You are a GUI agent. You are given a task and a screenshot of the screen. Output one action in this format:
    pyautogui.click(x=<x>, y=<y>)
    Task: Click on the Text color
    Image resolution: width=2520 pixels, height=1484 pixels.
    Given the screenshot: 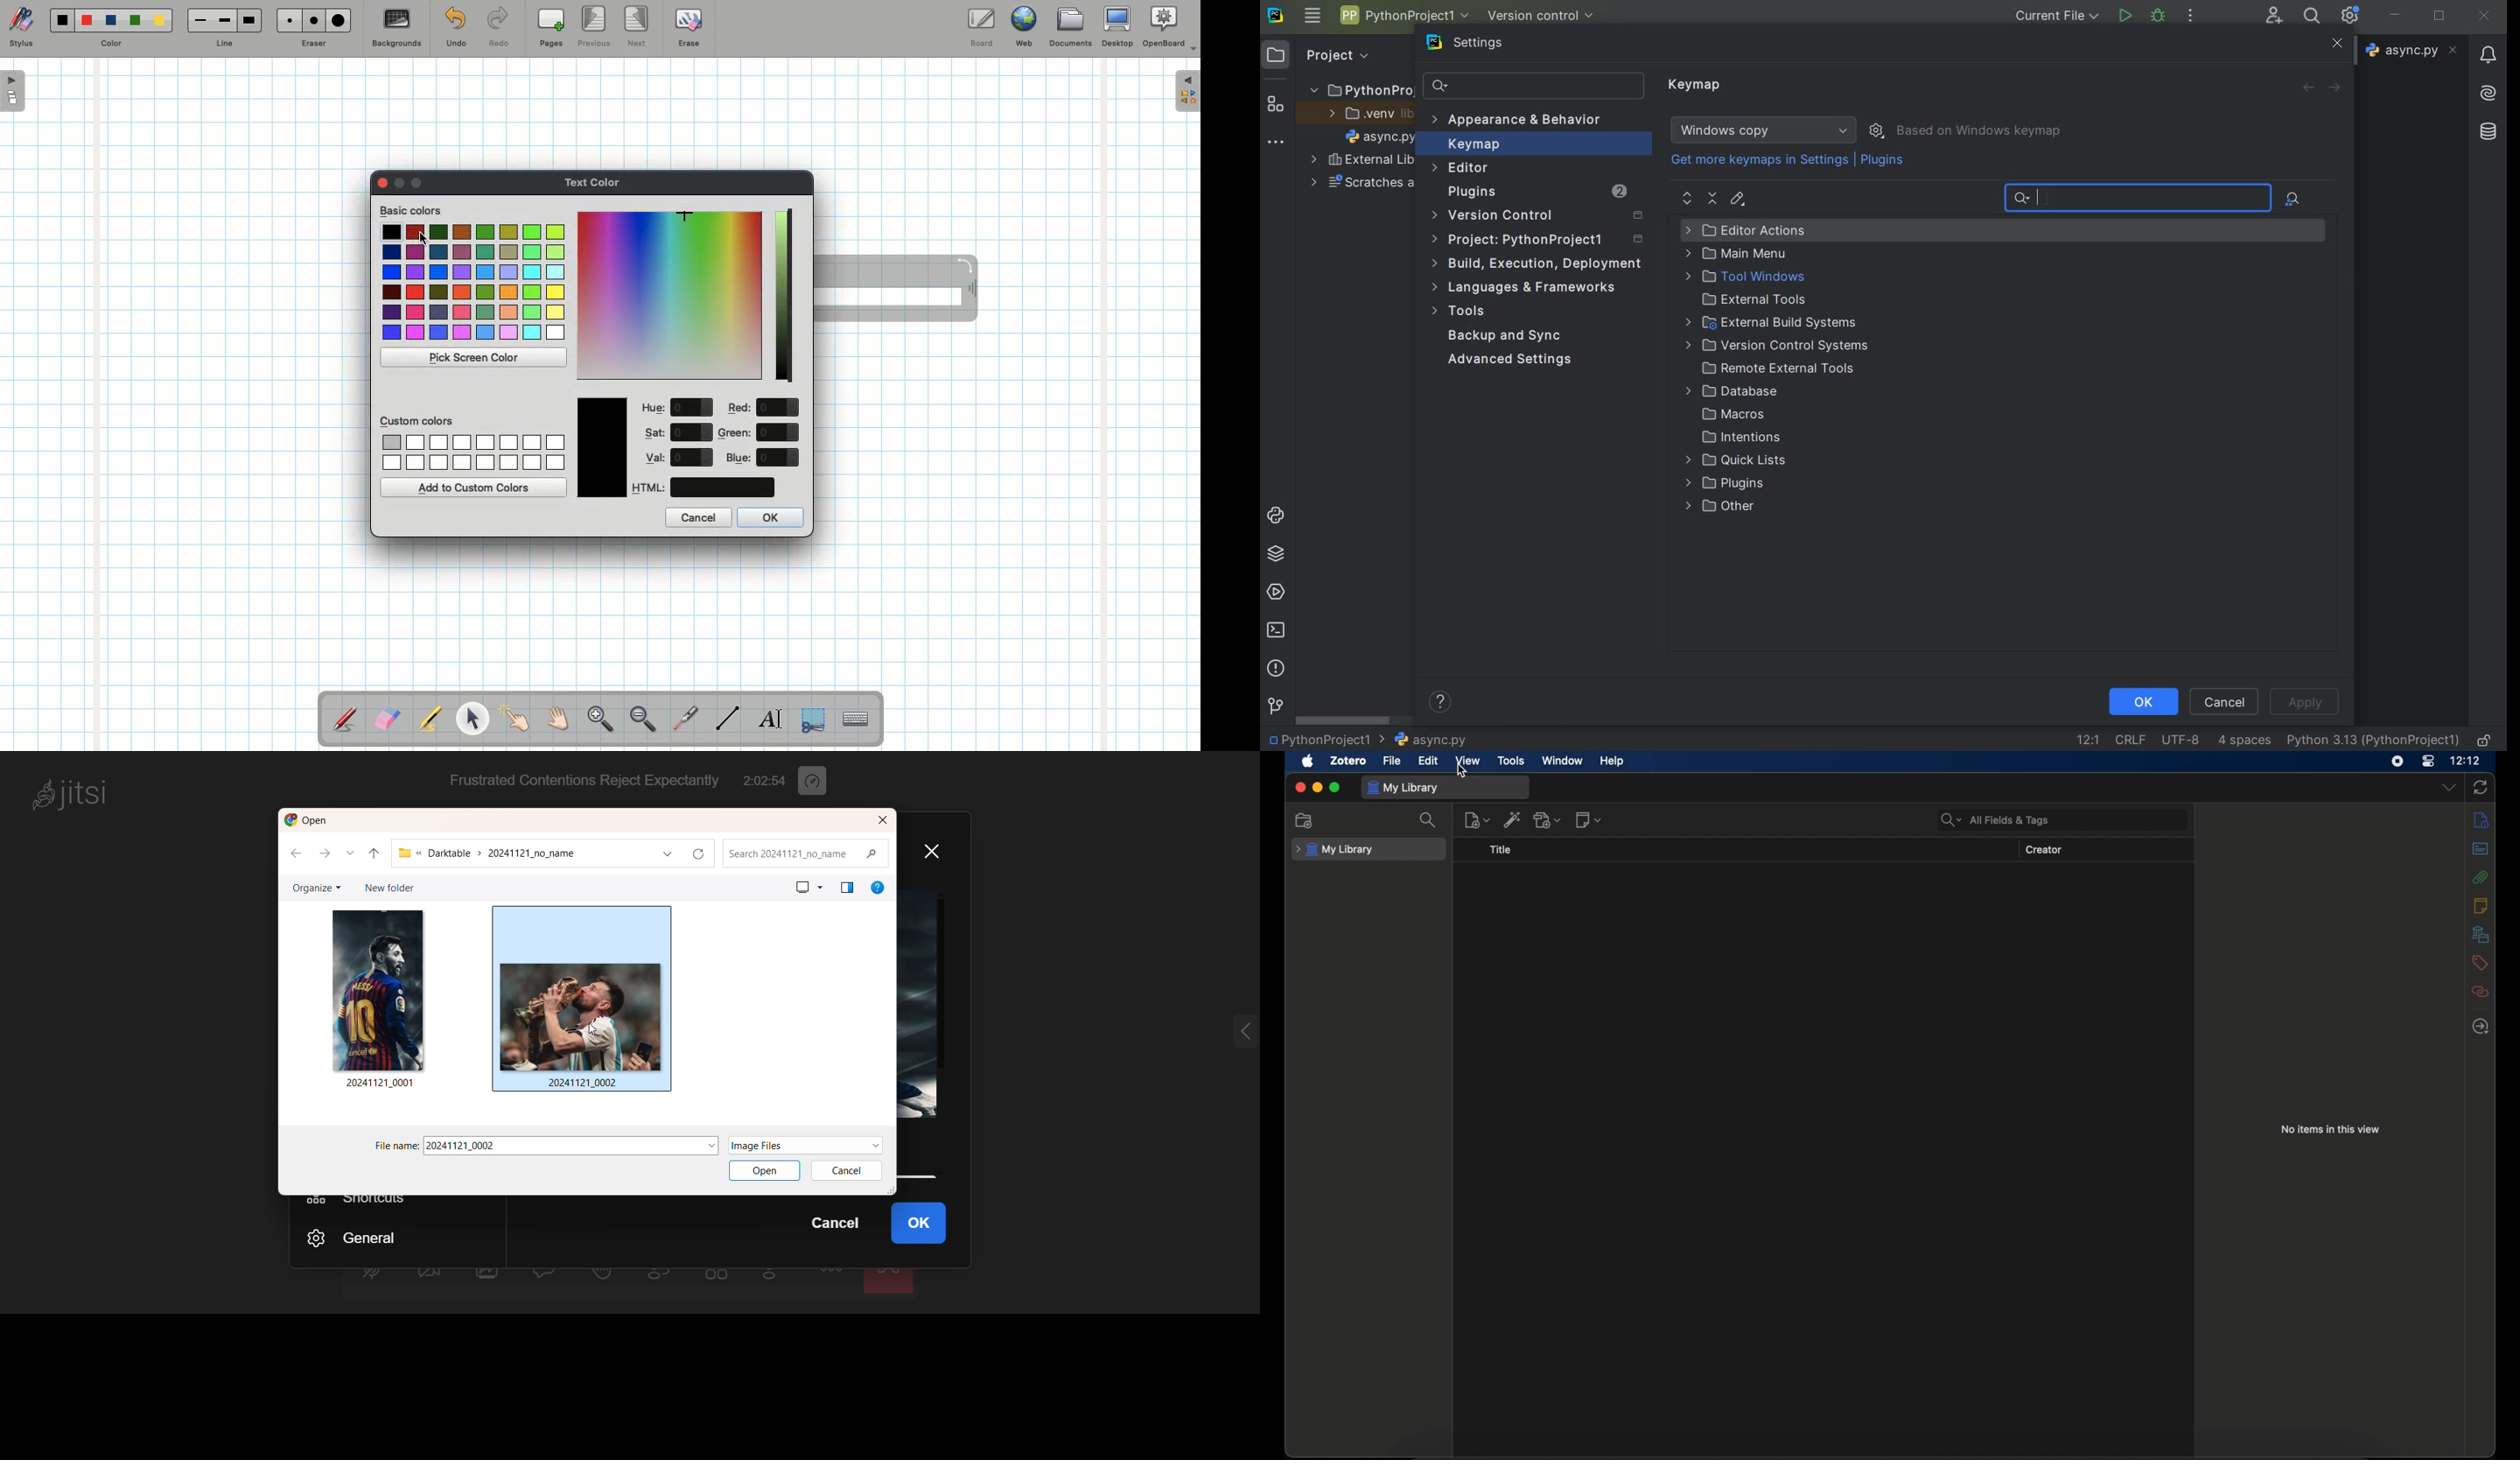 What is the action you would take?
    pyautogui.click(x=595, y=179)
    